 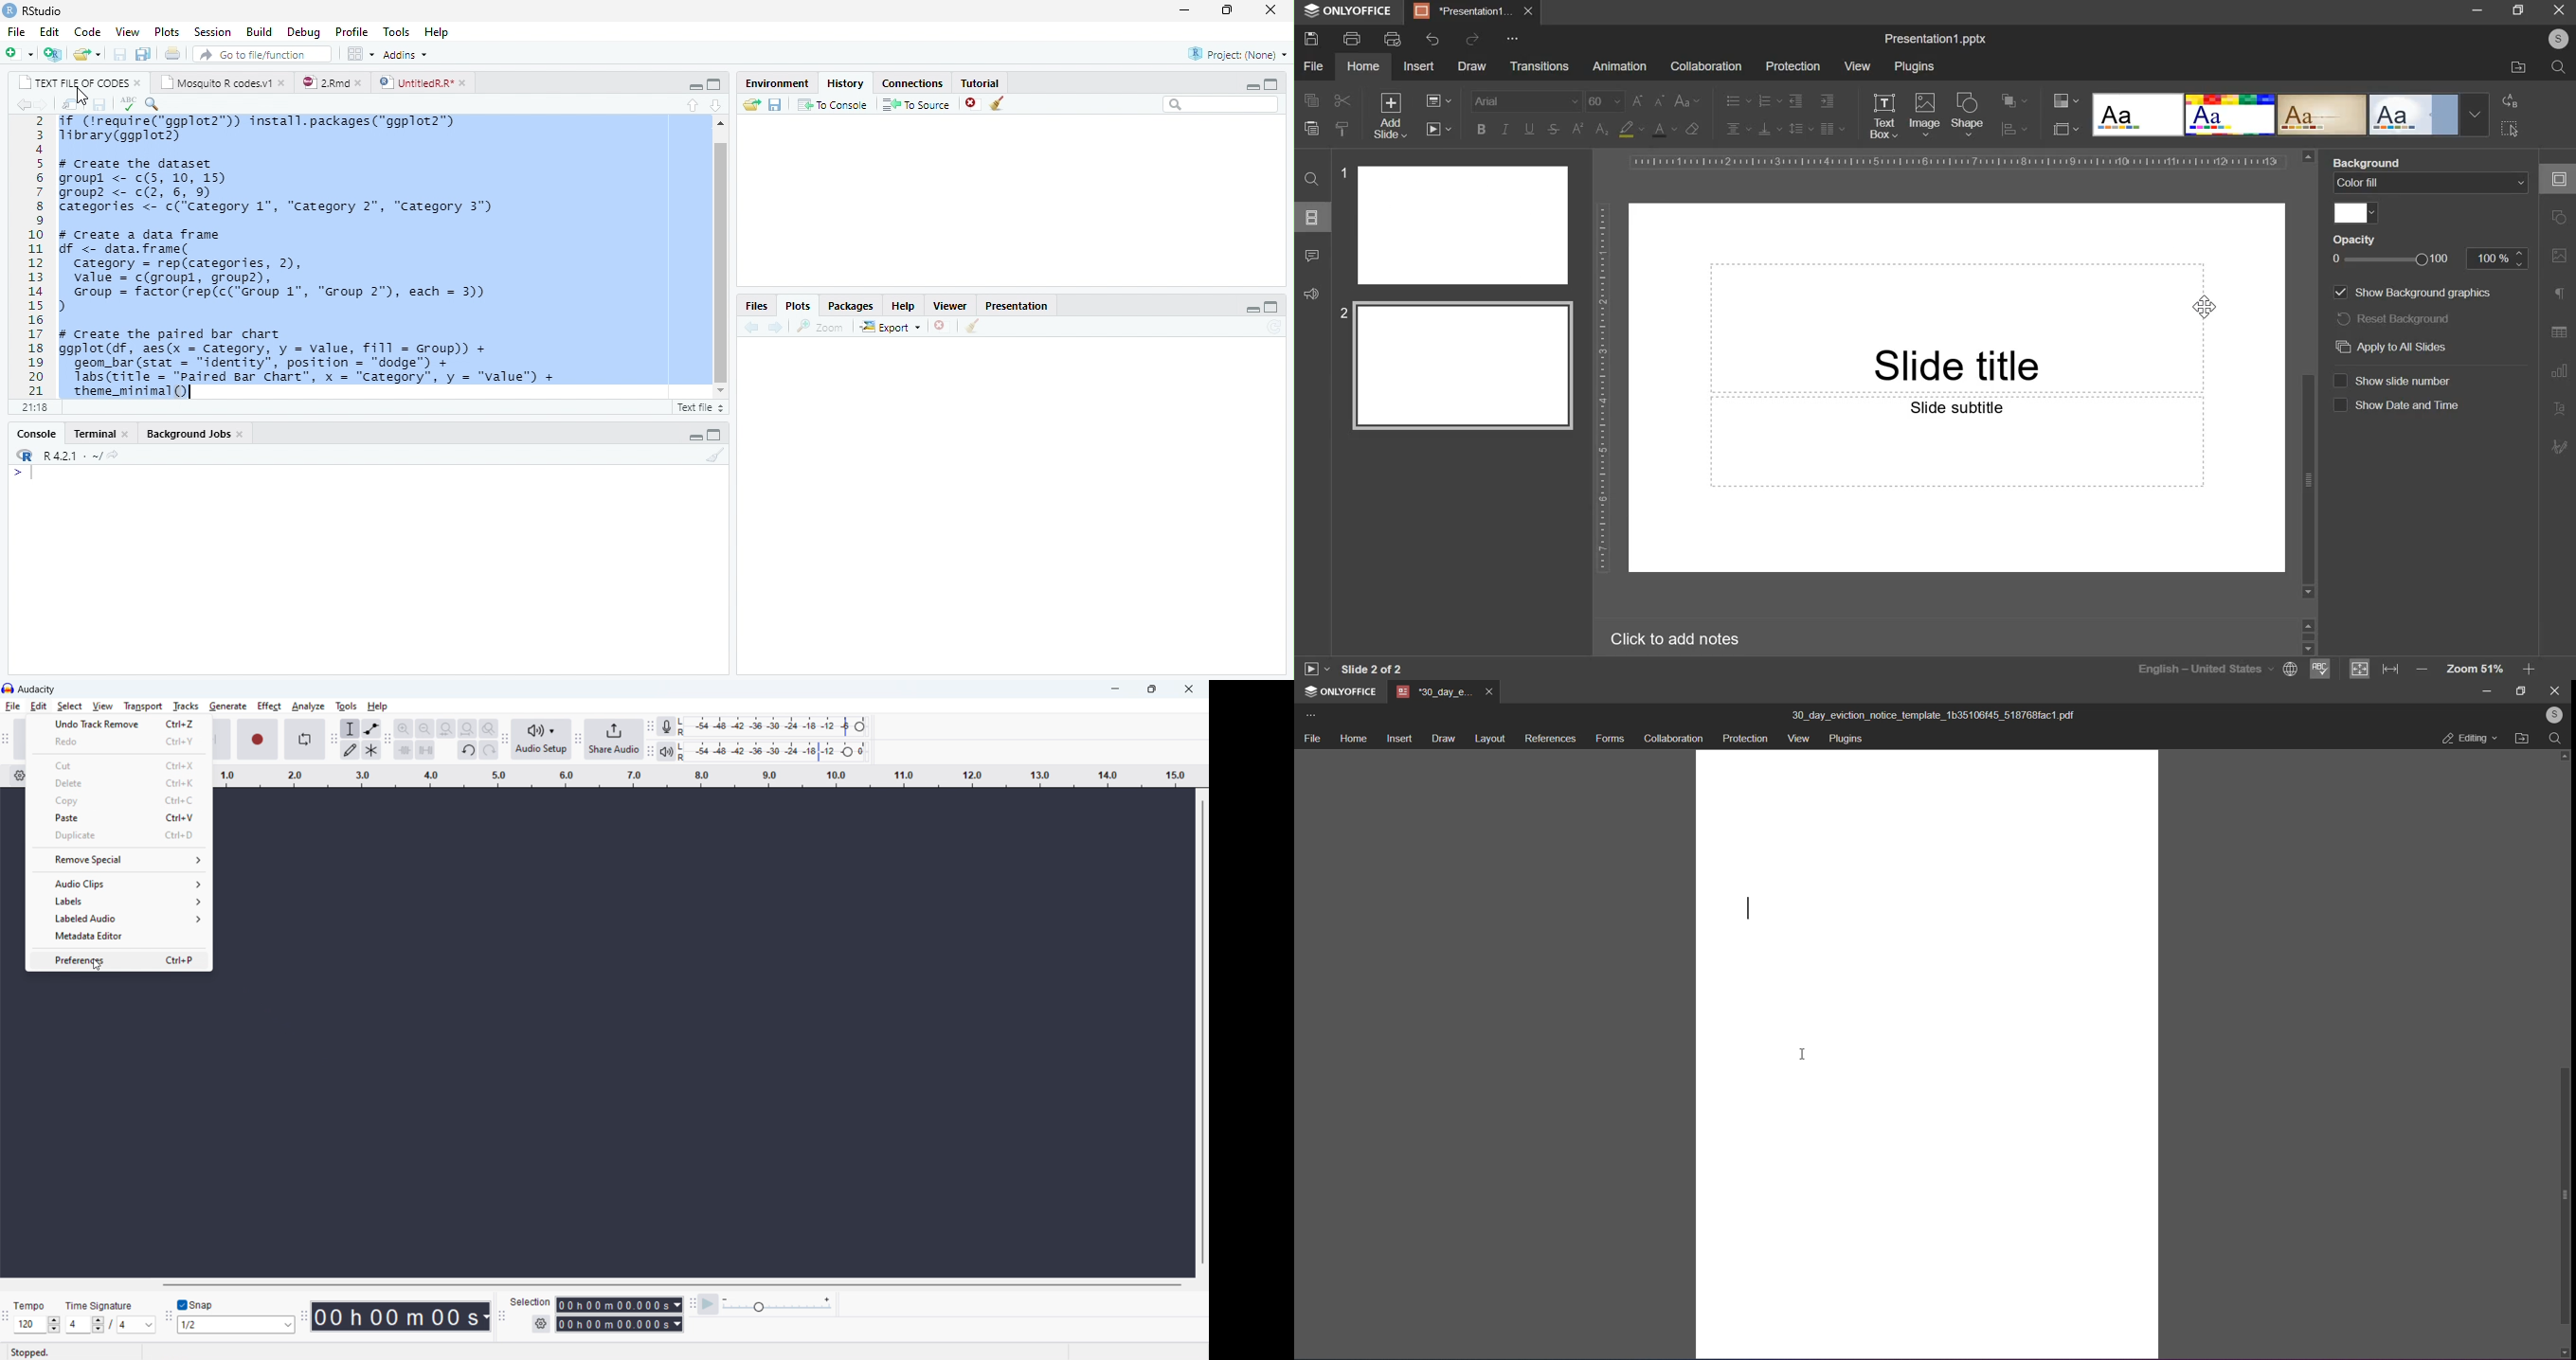 What do you see at coordinates (228, 707) in the screenshot?
I see `generate` at bounding box center [228, 707].